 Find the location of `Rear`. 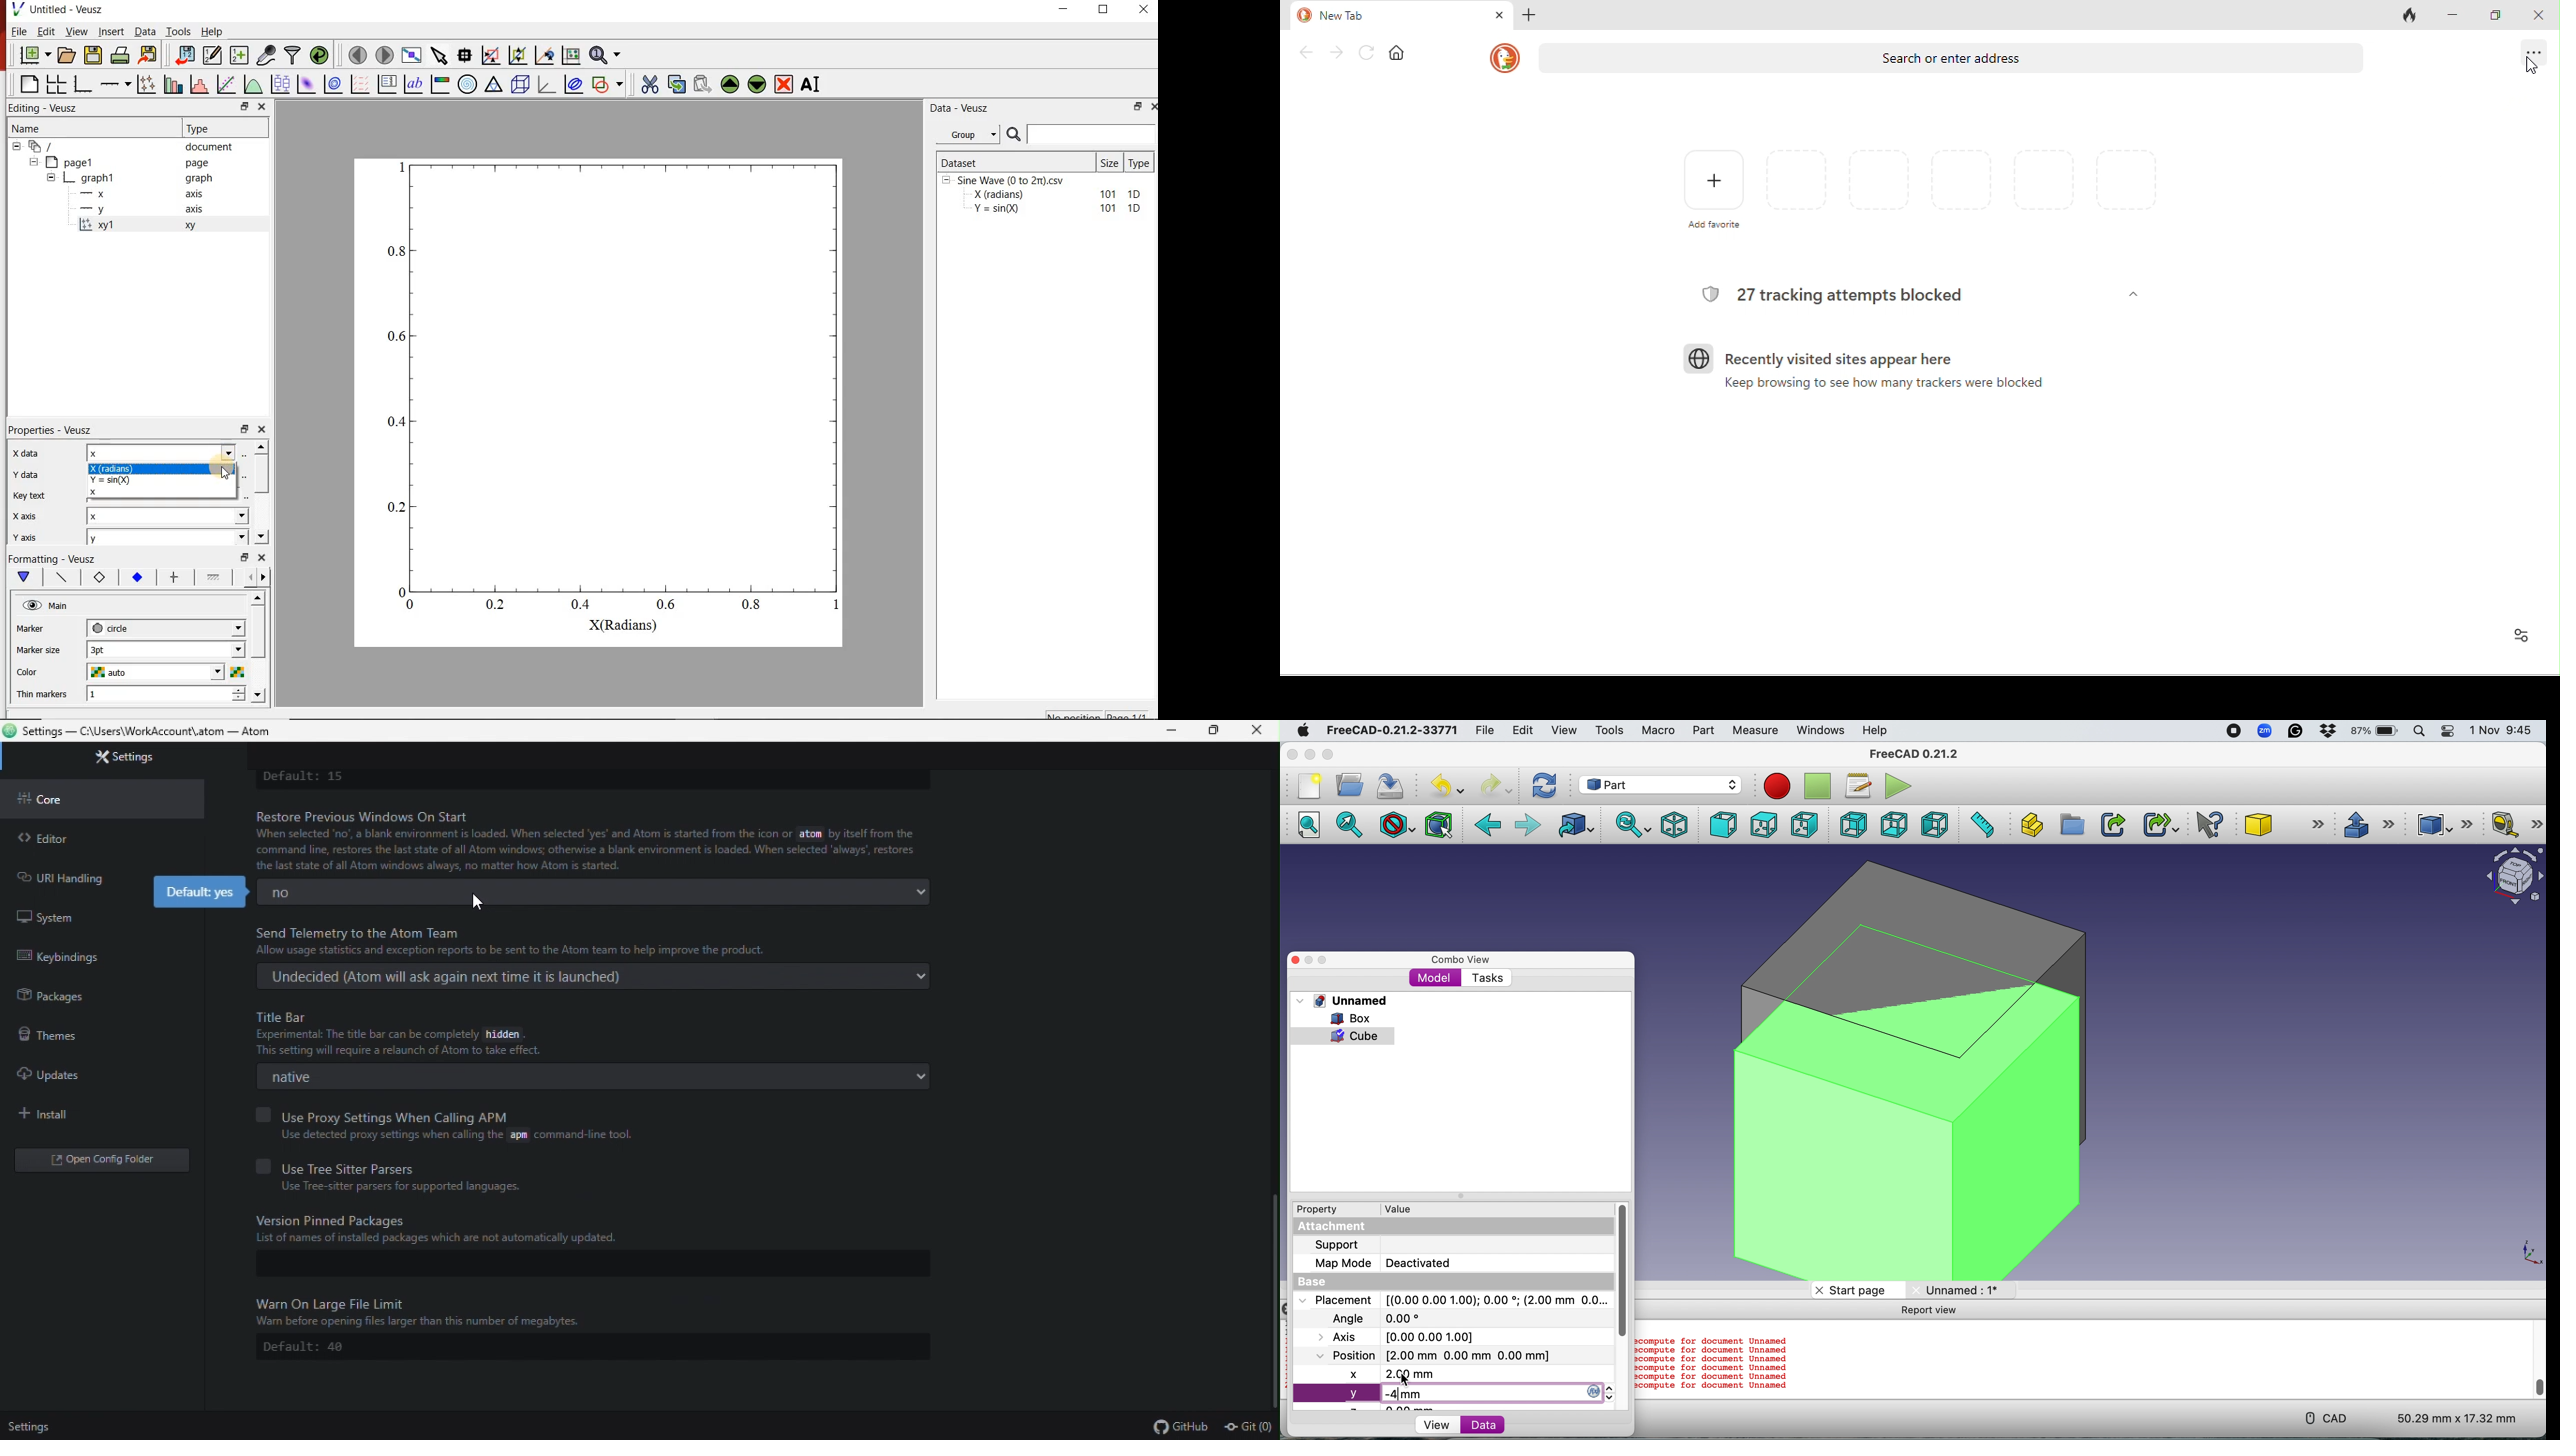

Rear is located at coordinates (1851, 824).